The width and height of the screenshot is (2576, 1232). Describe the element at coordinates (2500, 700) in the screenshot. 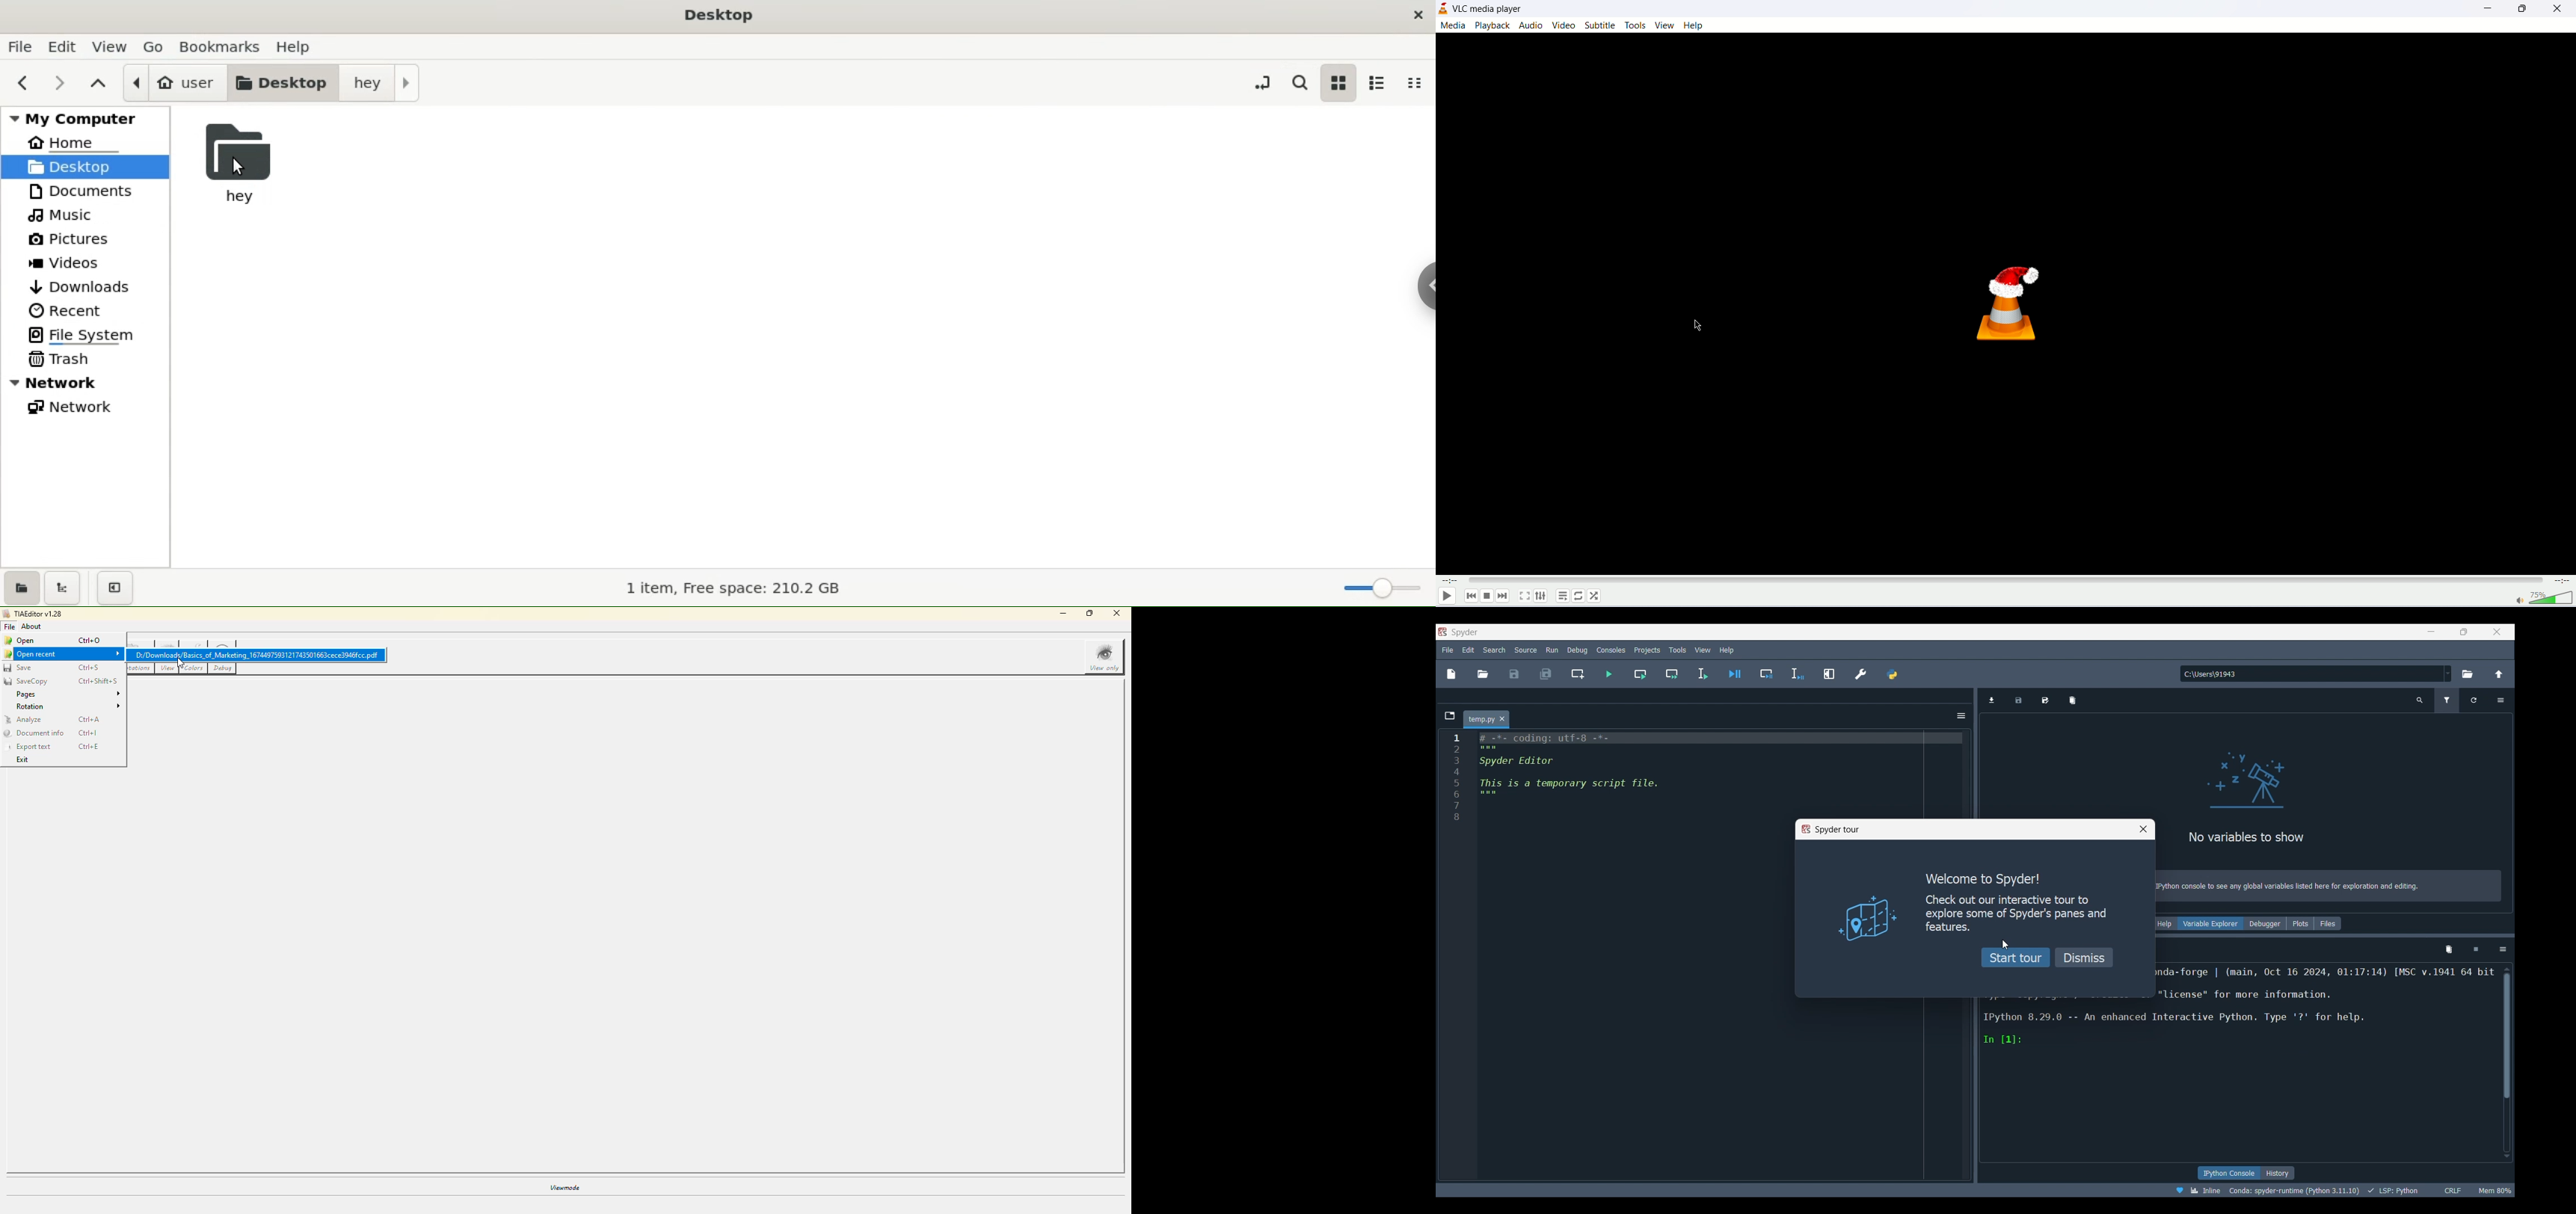

I see `Options` at that location.